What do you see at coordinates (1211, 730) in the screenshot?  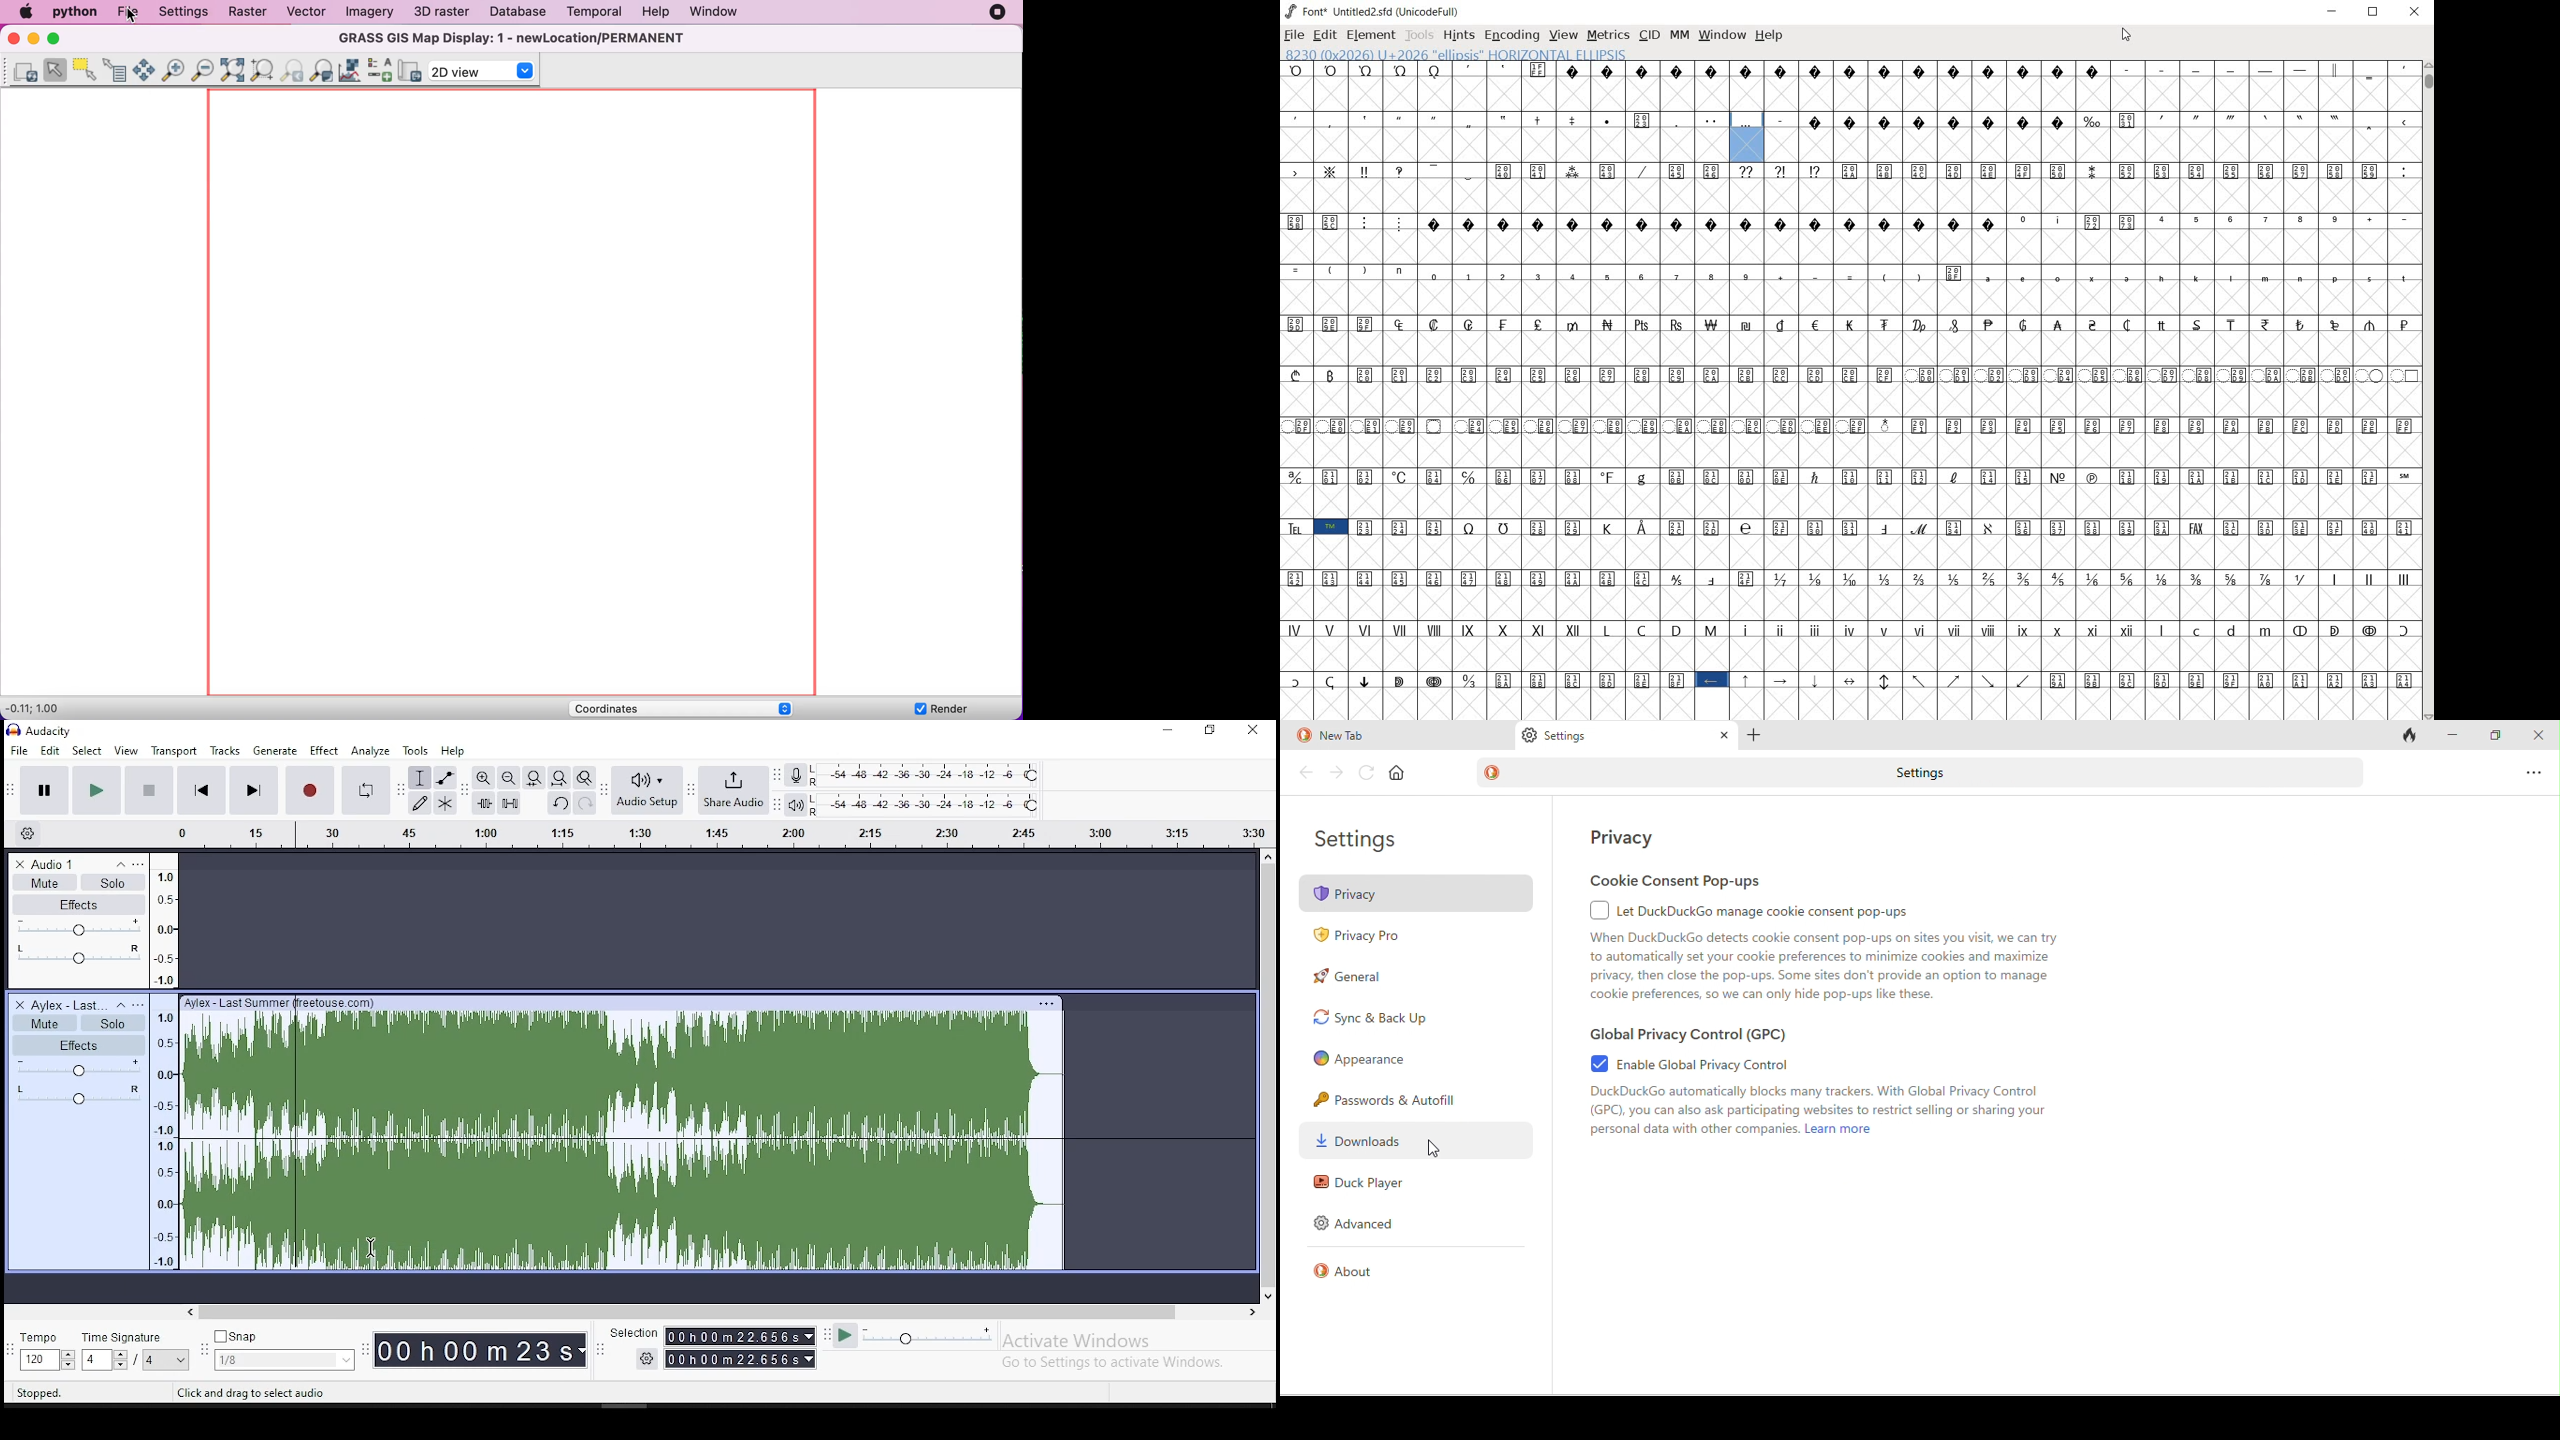 I see `restore` at bounding box center [1211, 730].